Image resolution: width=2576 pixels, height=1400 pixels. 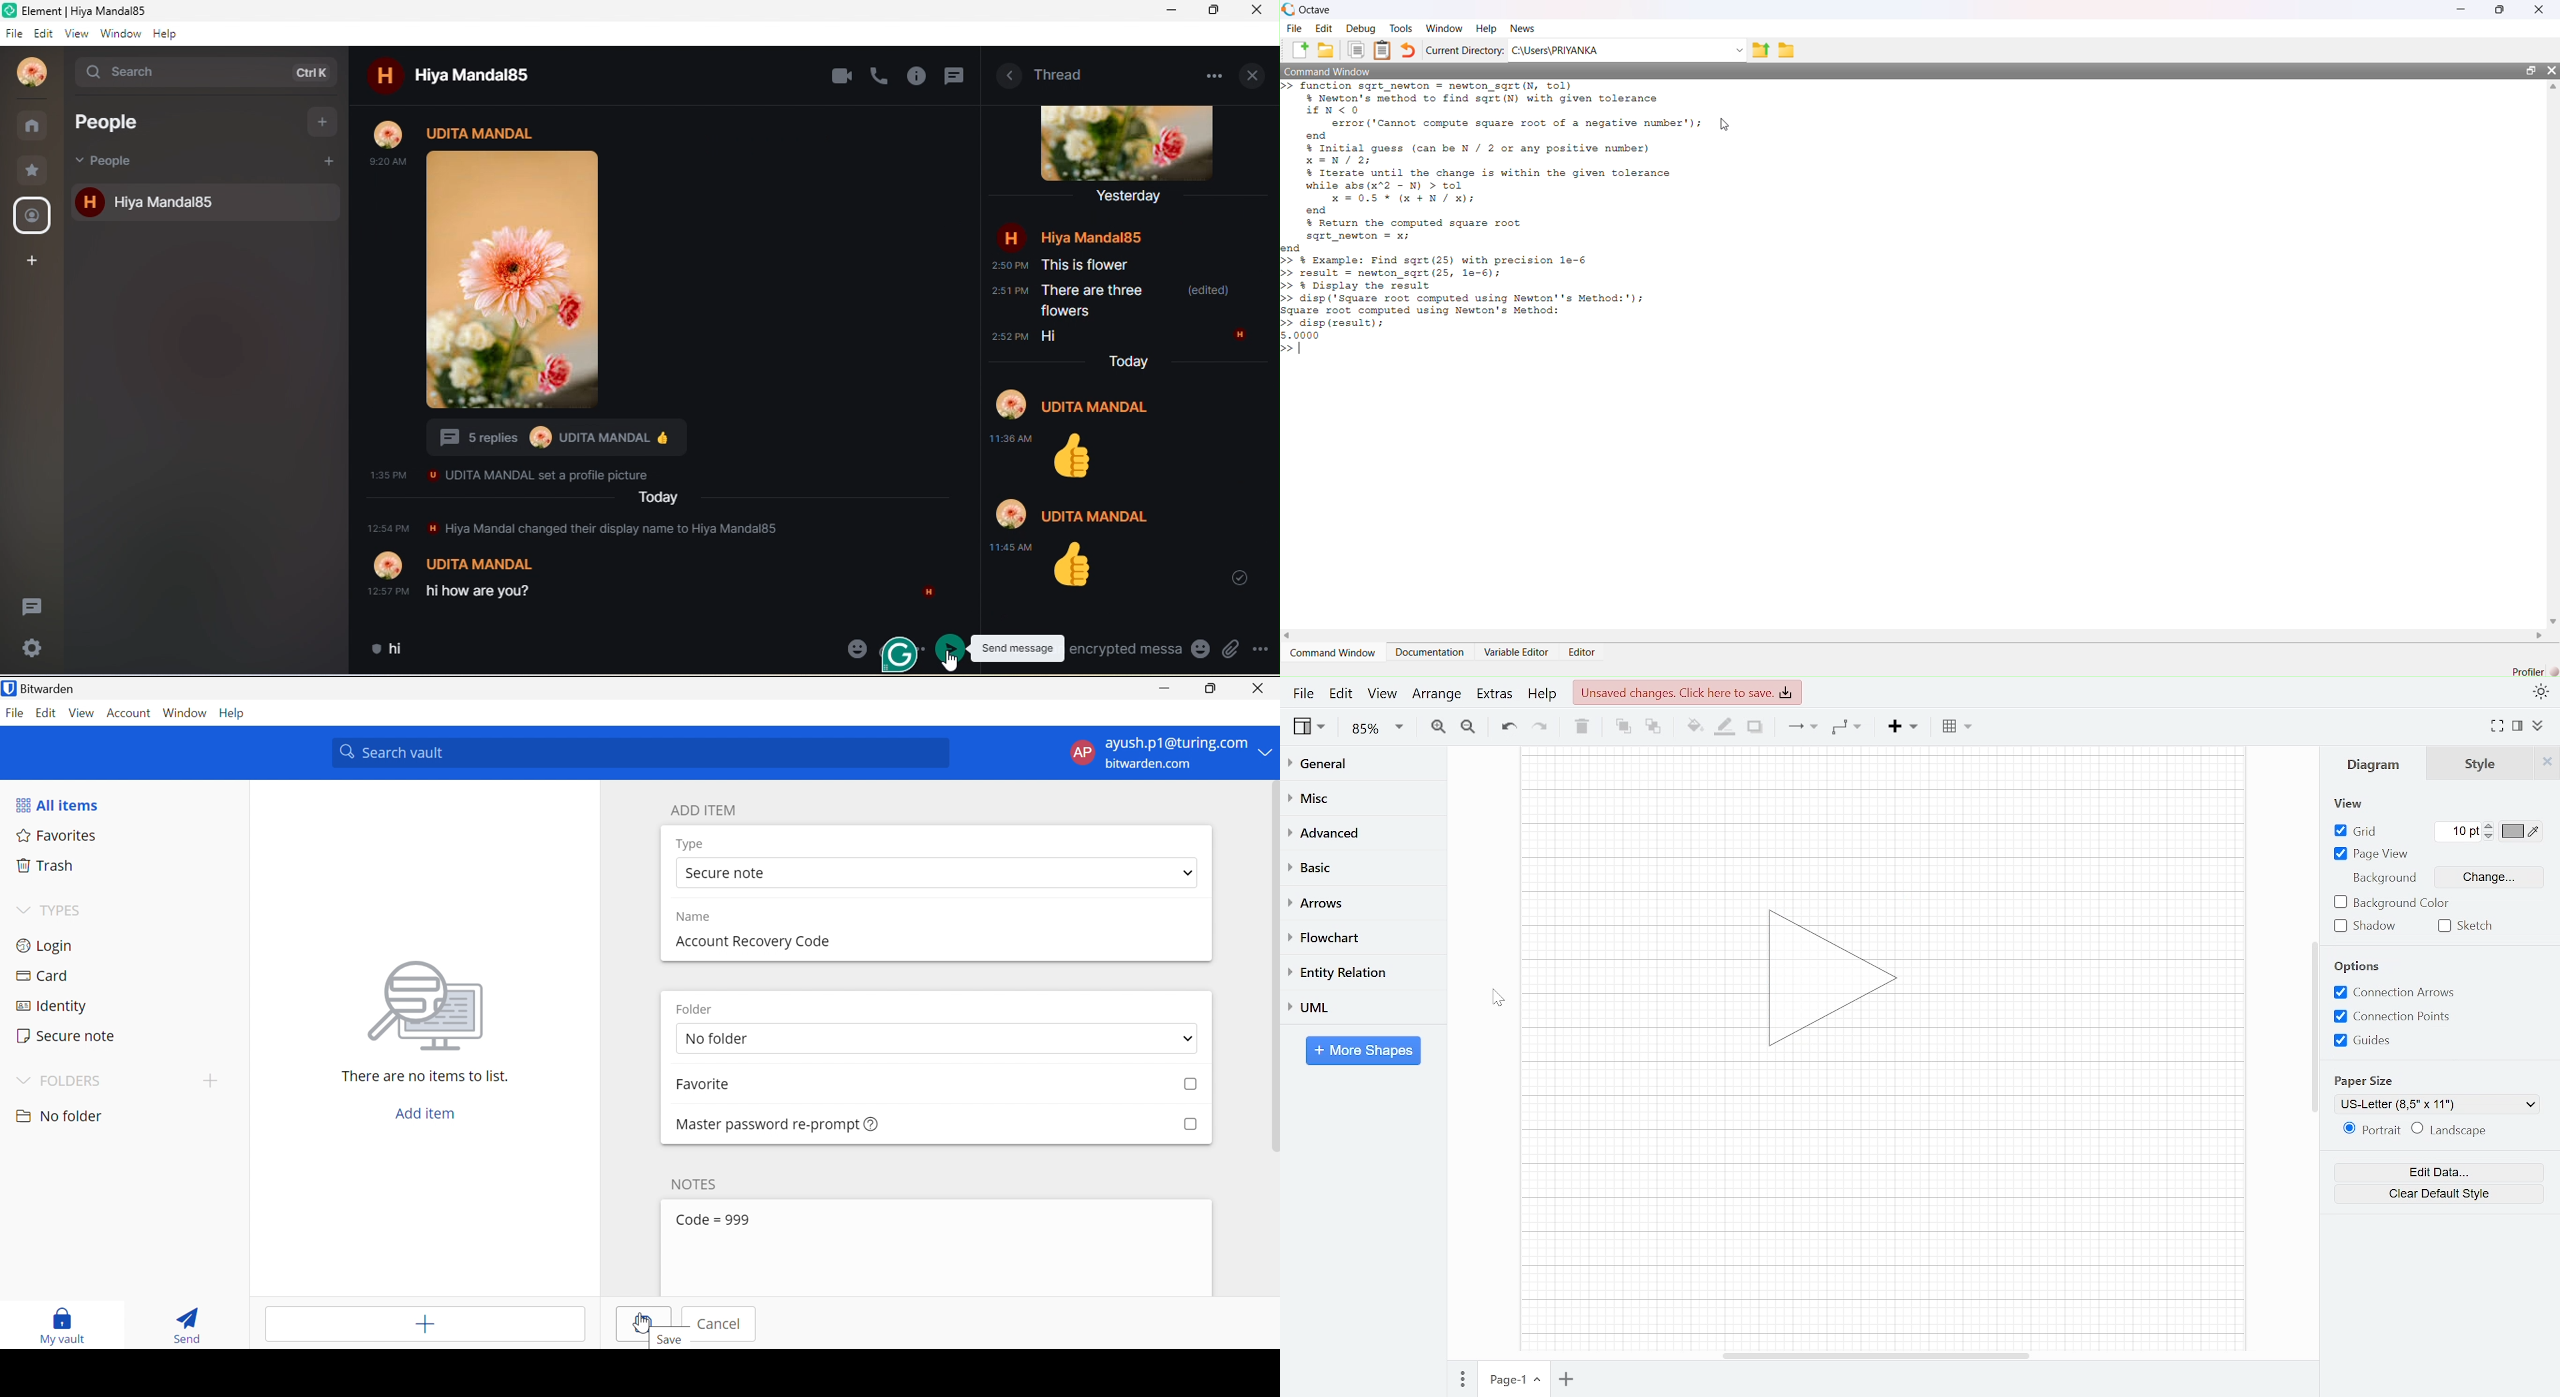 What do you see at coordinates (1363, 29) in the screenshot?
I see `Debug` at bounding box center [1363, 29].